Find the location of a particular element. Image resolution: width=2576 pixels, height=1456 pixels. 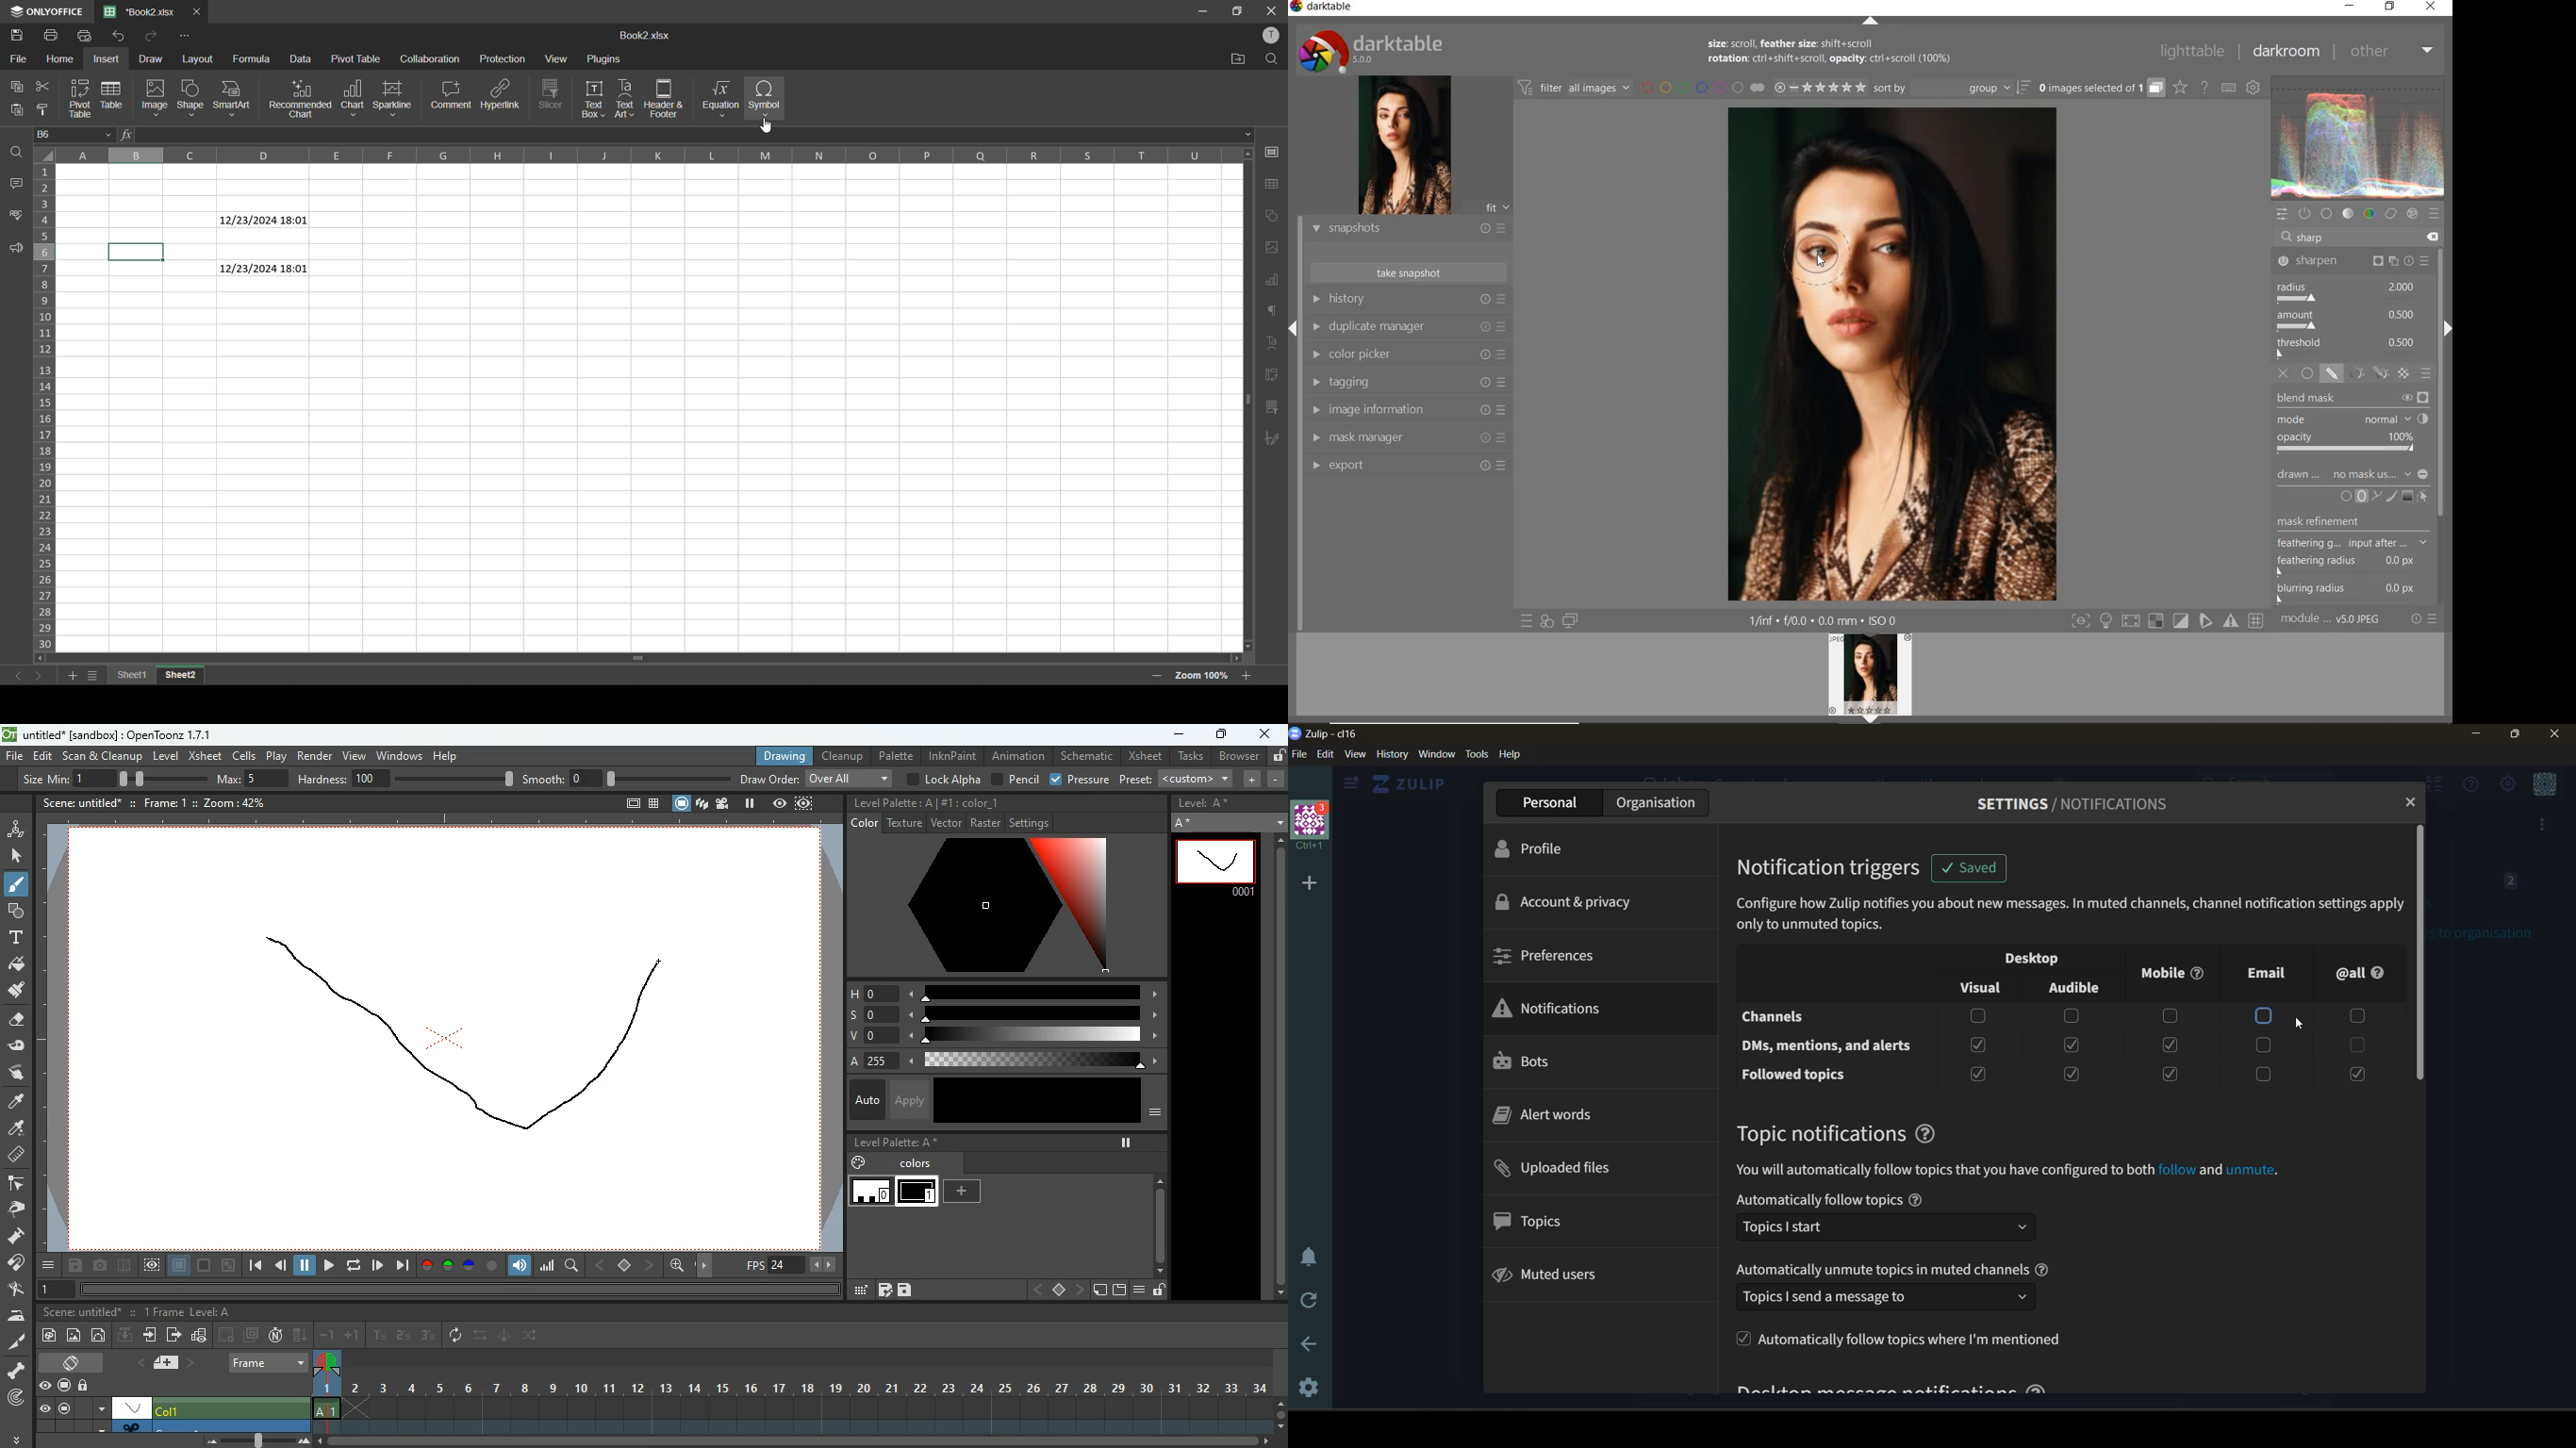

close is located at coordinates (2410, 804).